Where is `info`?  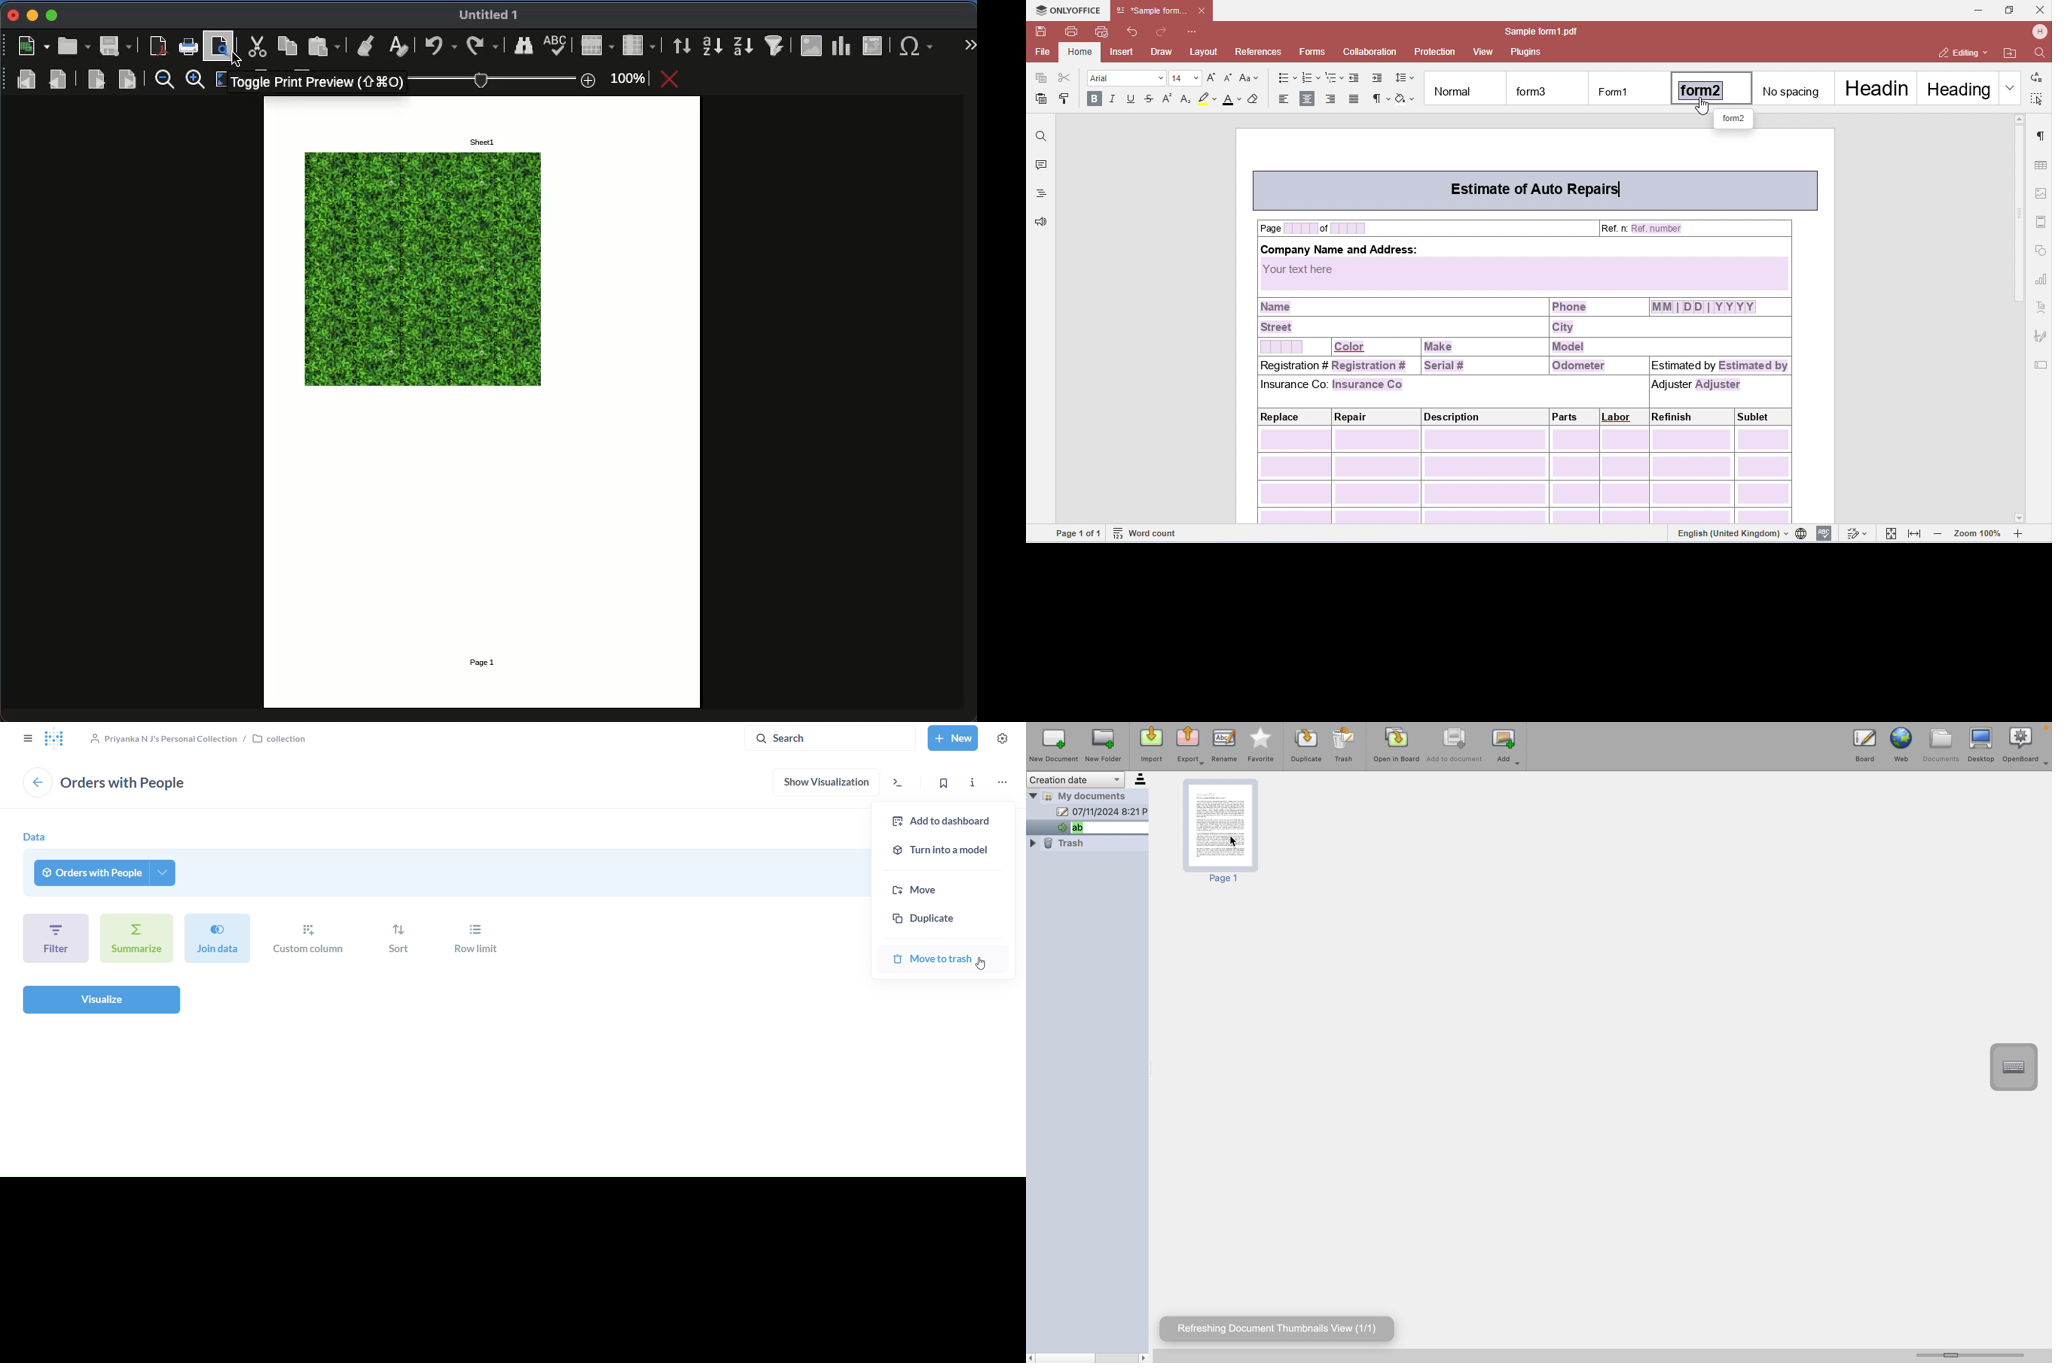 info is located at coordinates (975, 781).